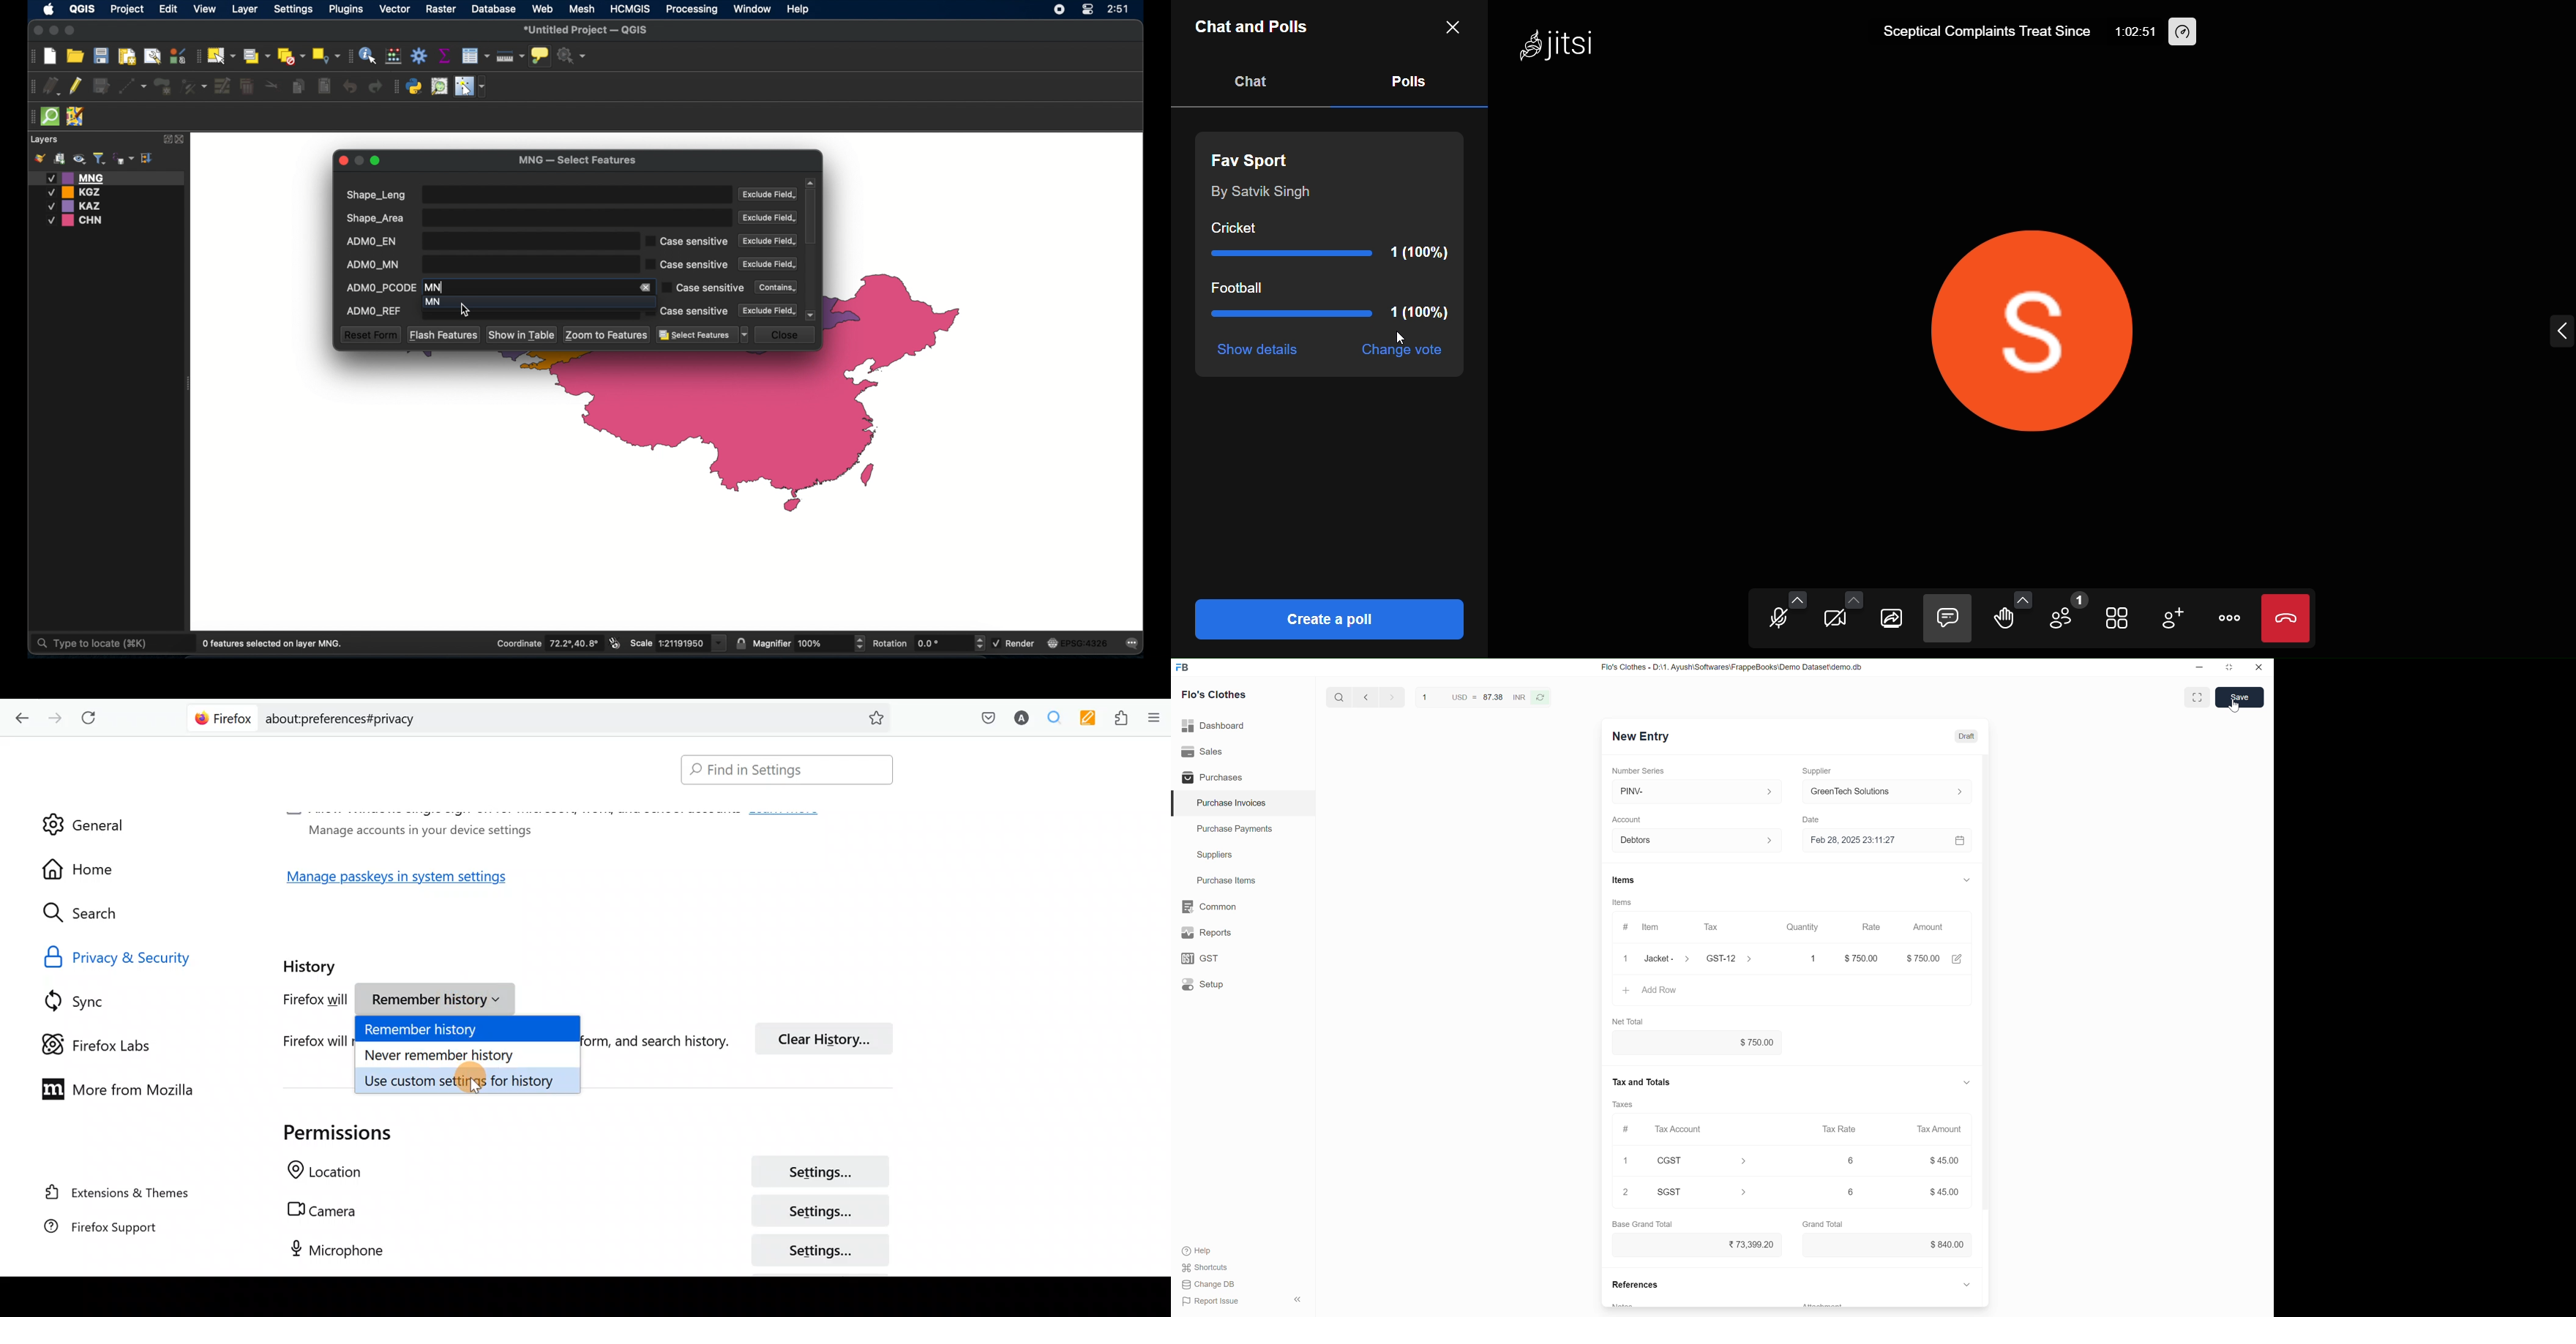 Image resolution: width=2576 pixels, height=1344 pixels. What do you see at coordinates (470, 1030) in the screenshot?
I see `Remember history` at bounding box center [470, 1030].